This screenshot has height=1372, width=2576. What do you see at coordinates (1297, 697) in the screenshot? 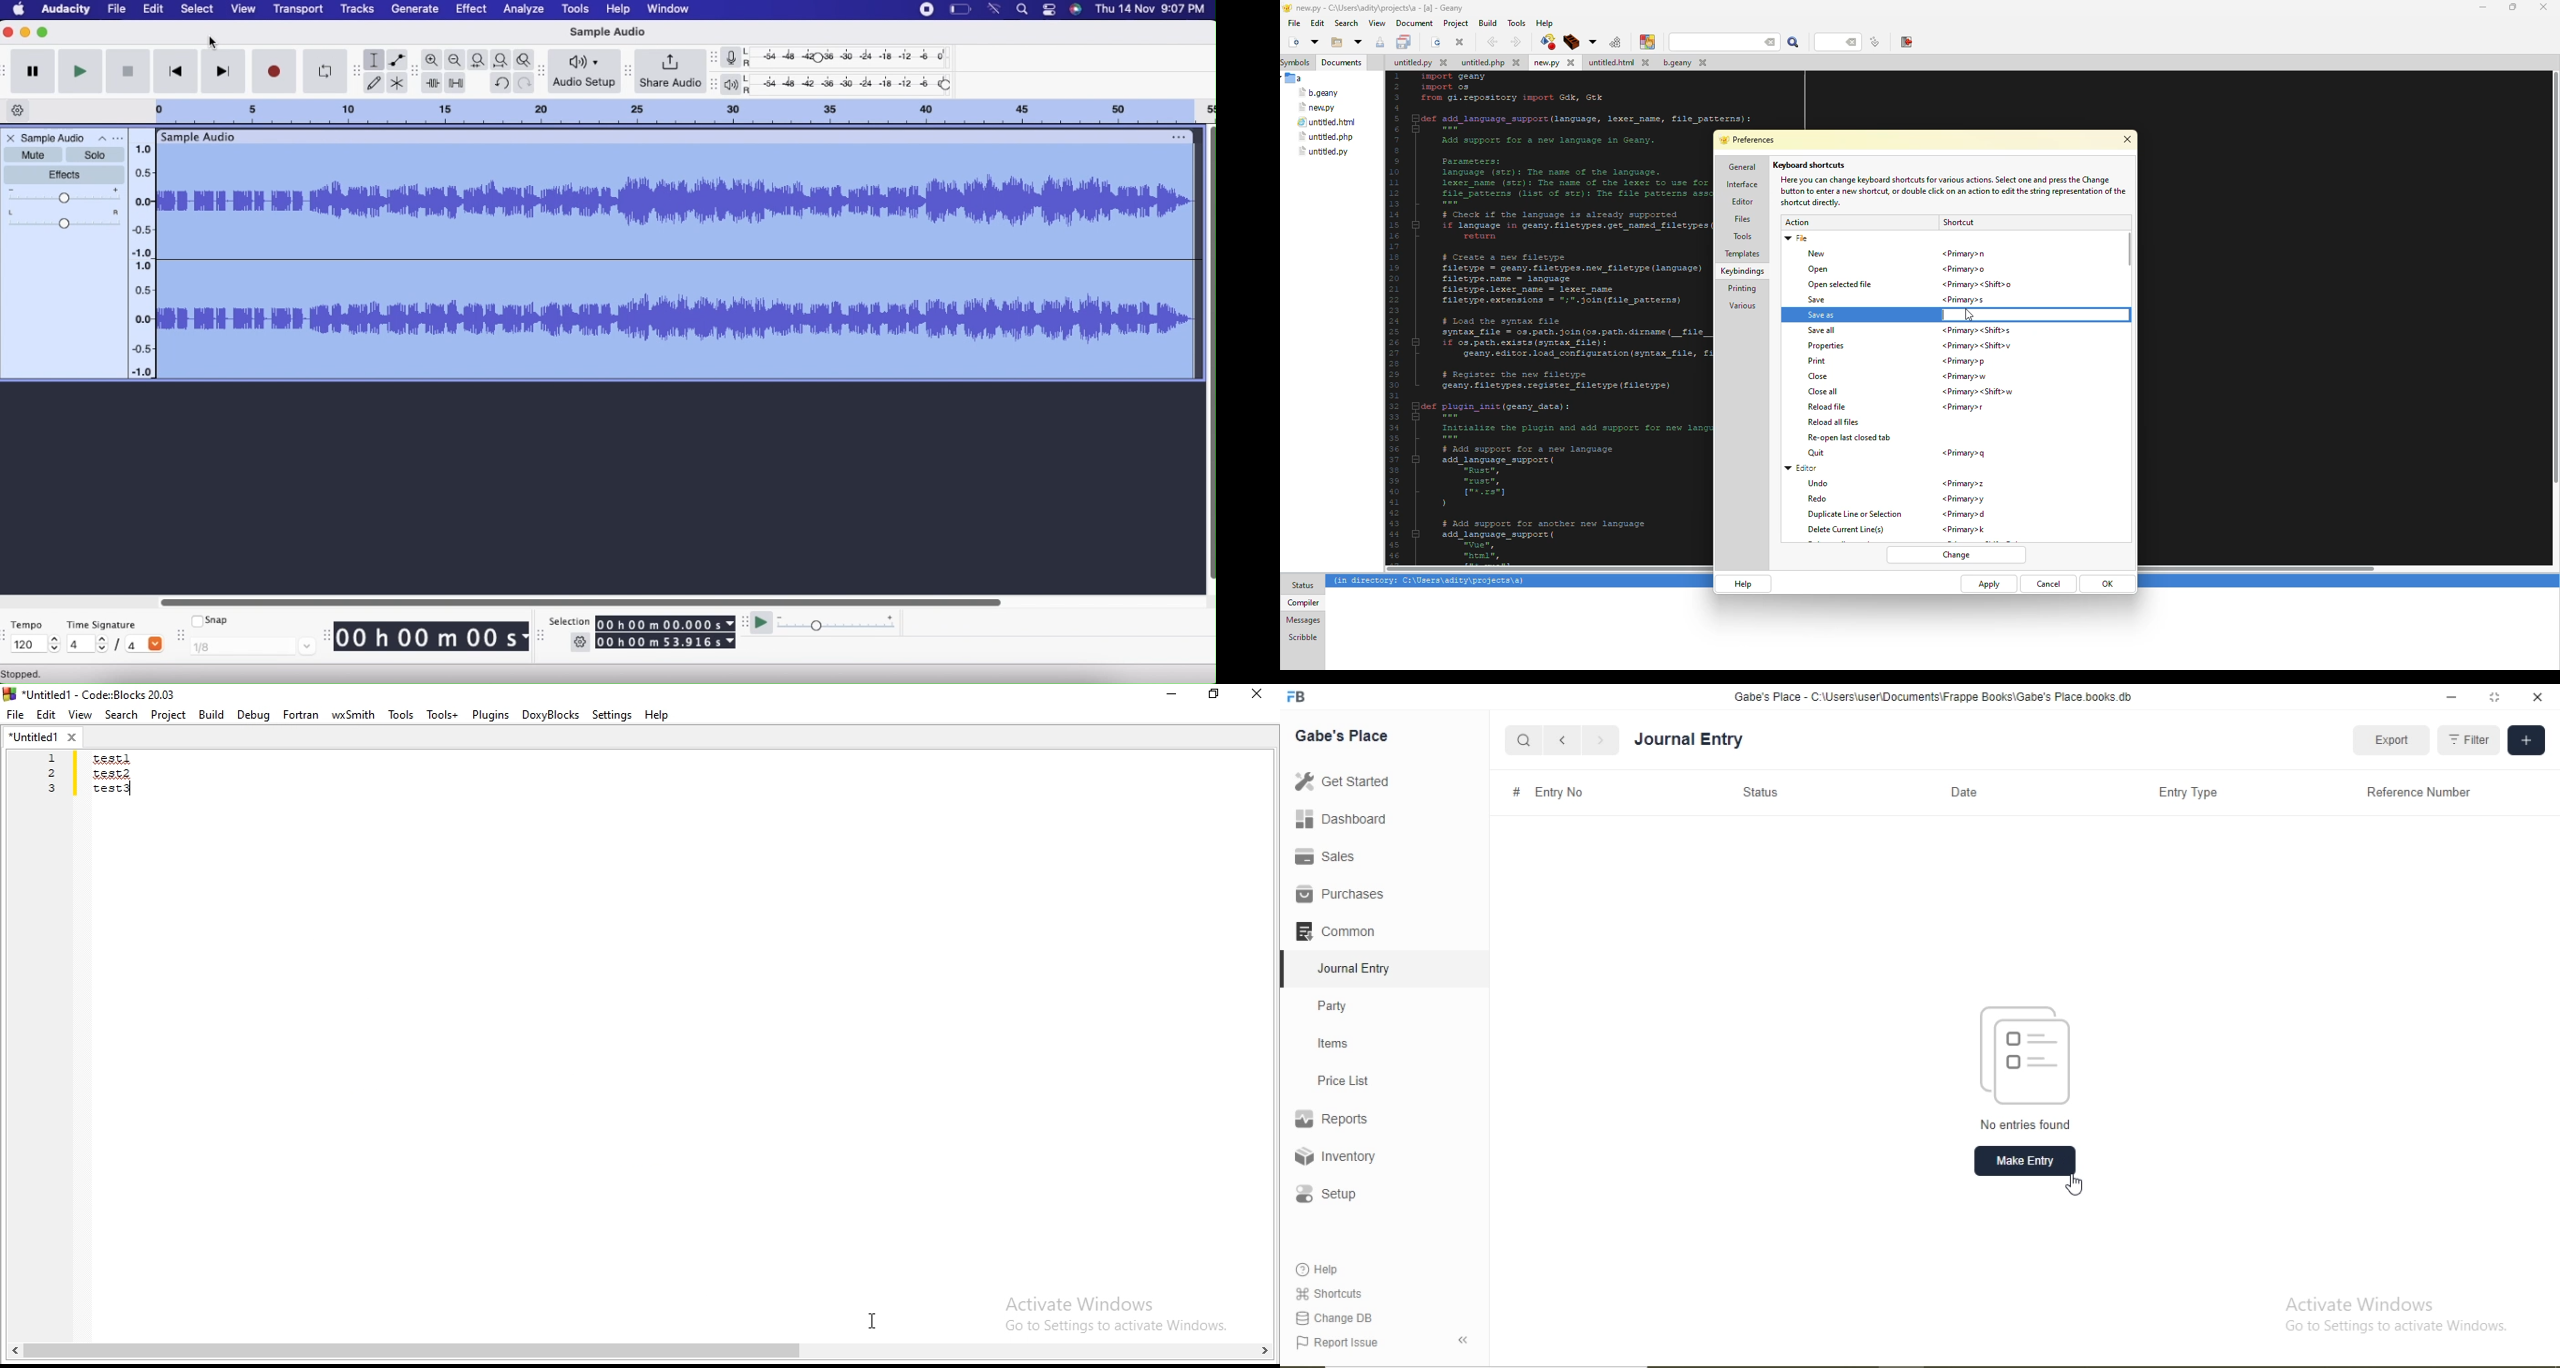
I see `Logo` at bounding box center [1297, 697].